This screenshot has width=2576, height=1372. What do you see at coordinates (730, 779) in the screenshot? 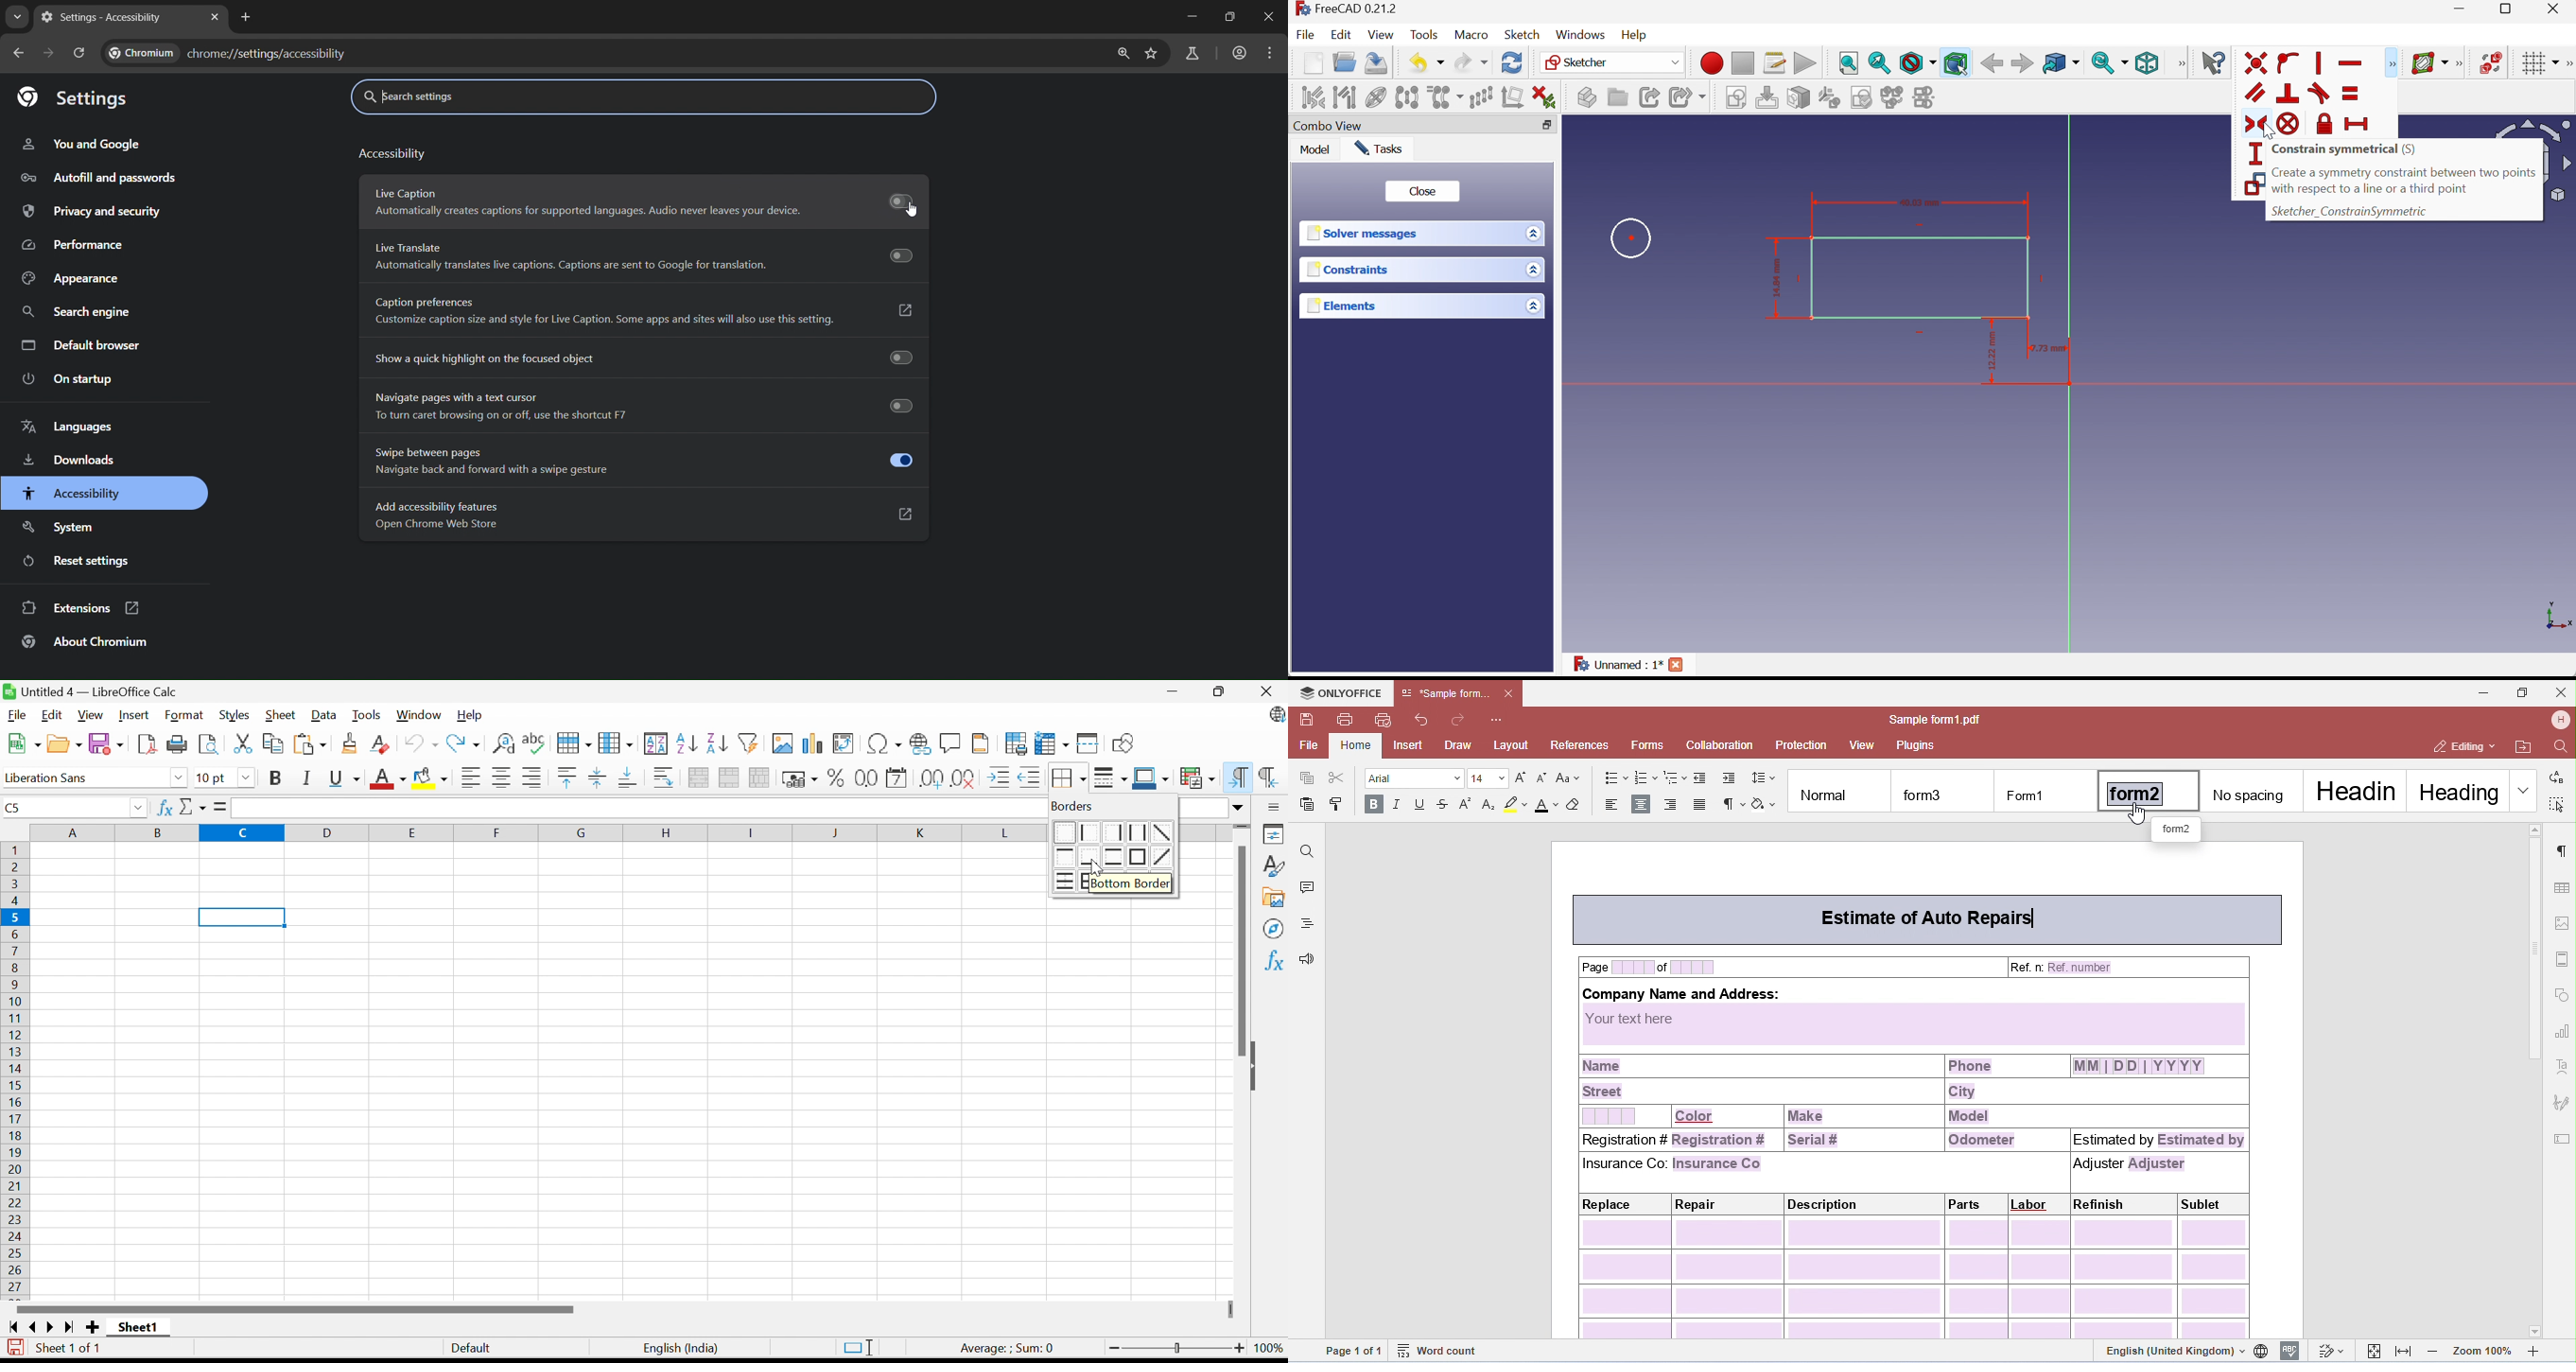
I see `Merge cells` at bounding box center [730, 779].